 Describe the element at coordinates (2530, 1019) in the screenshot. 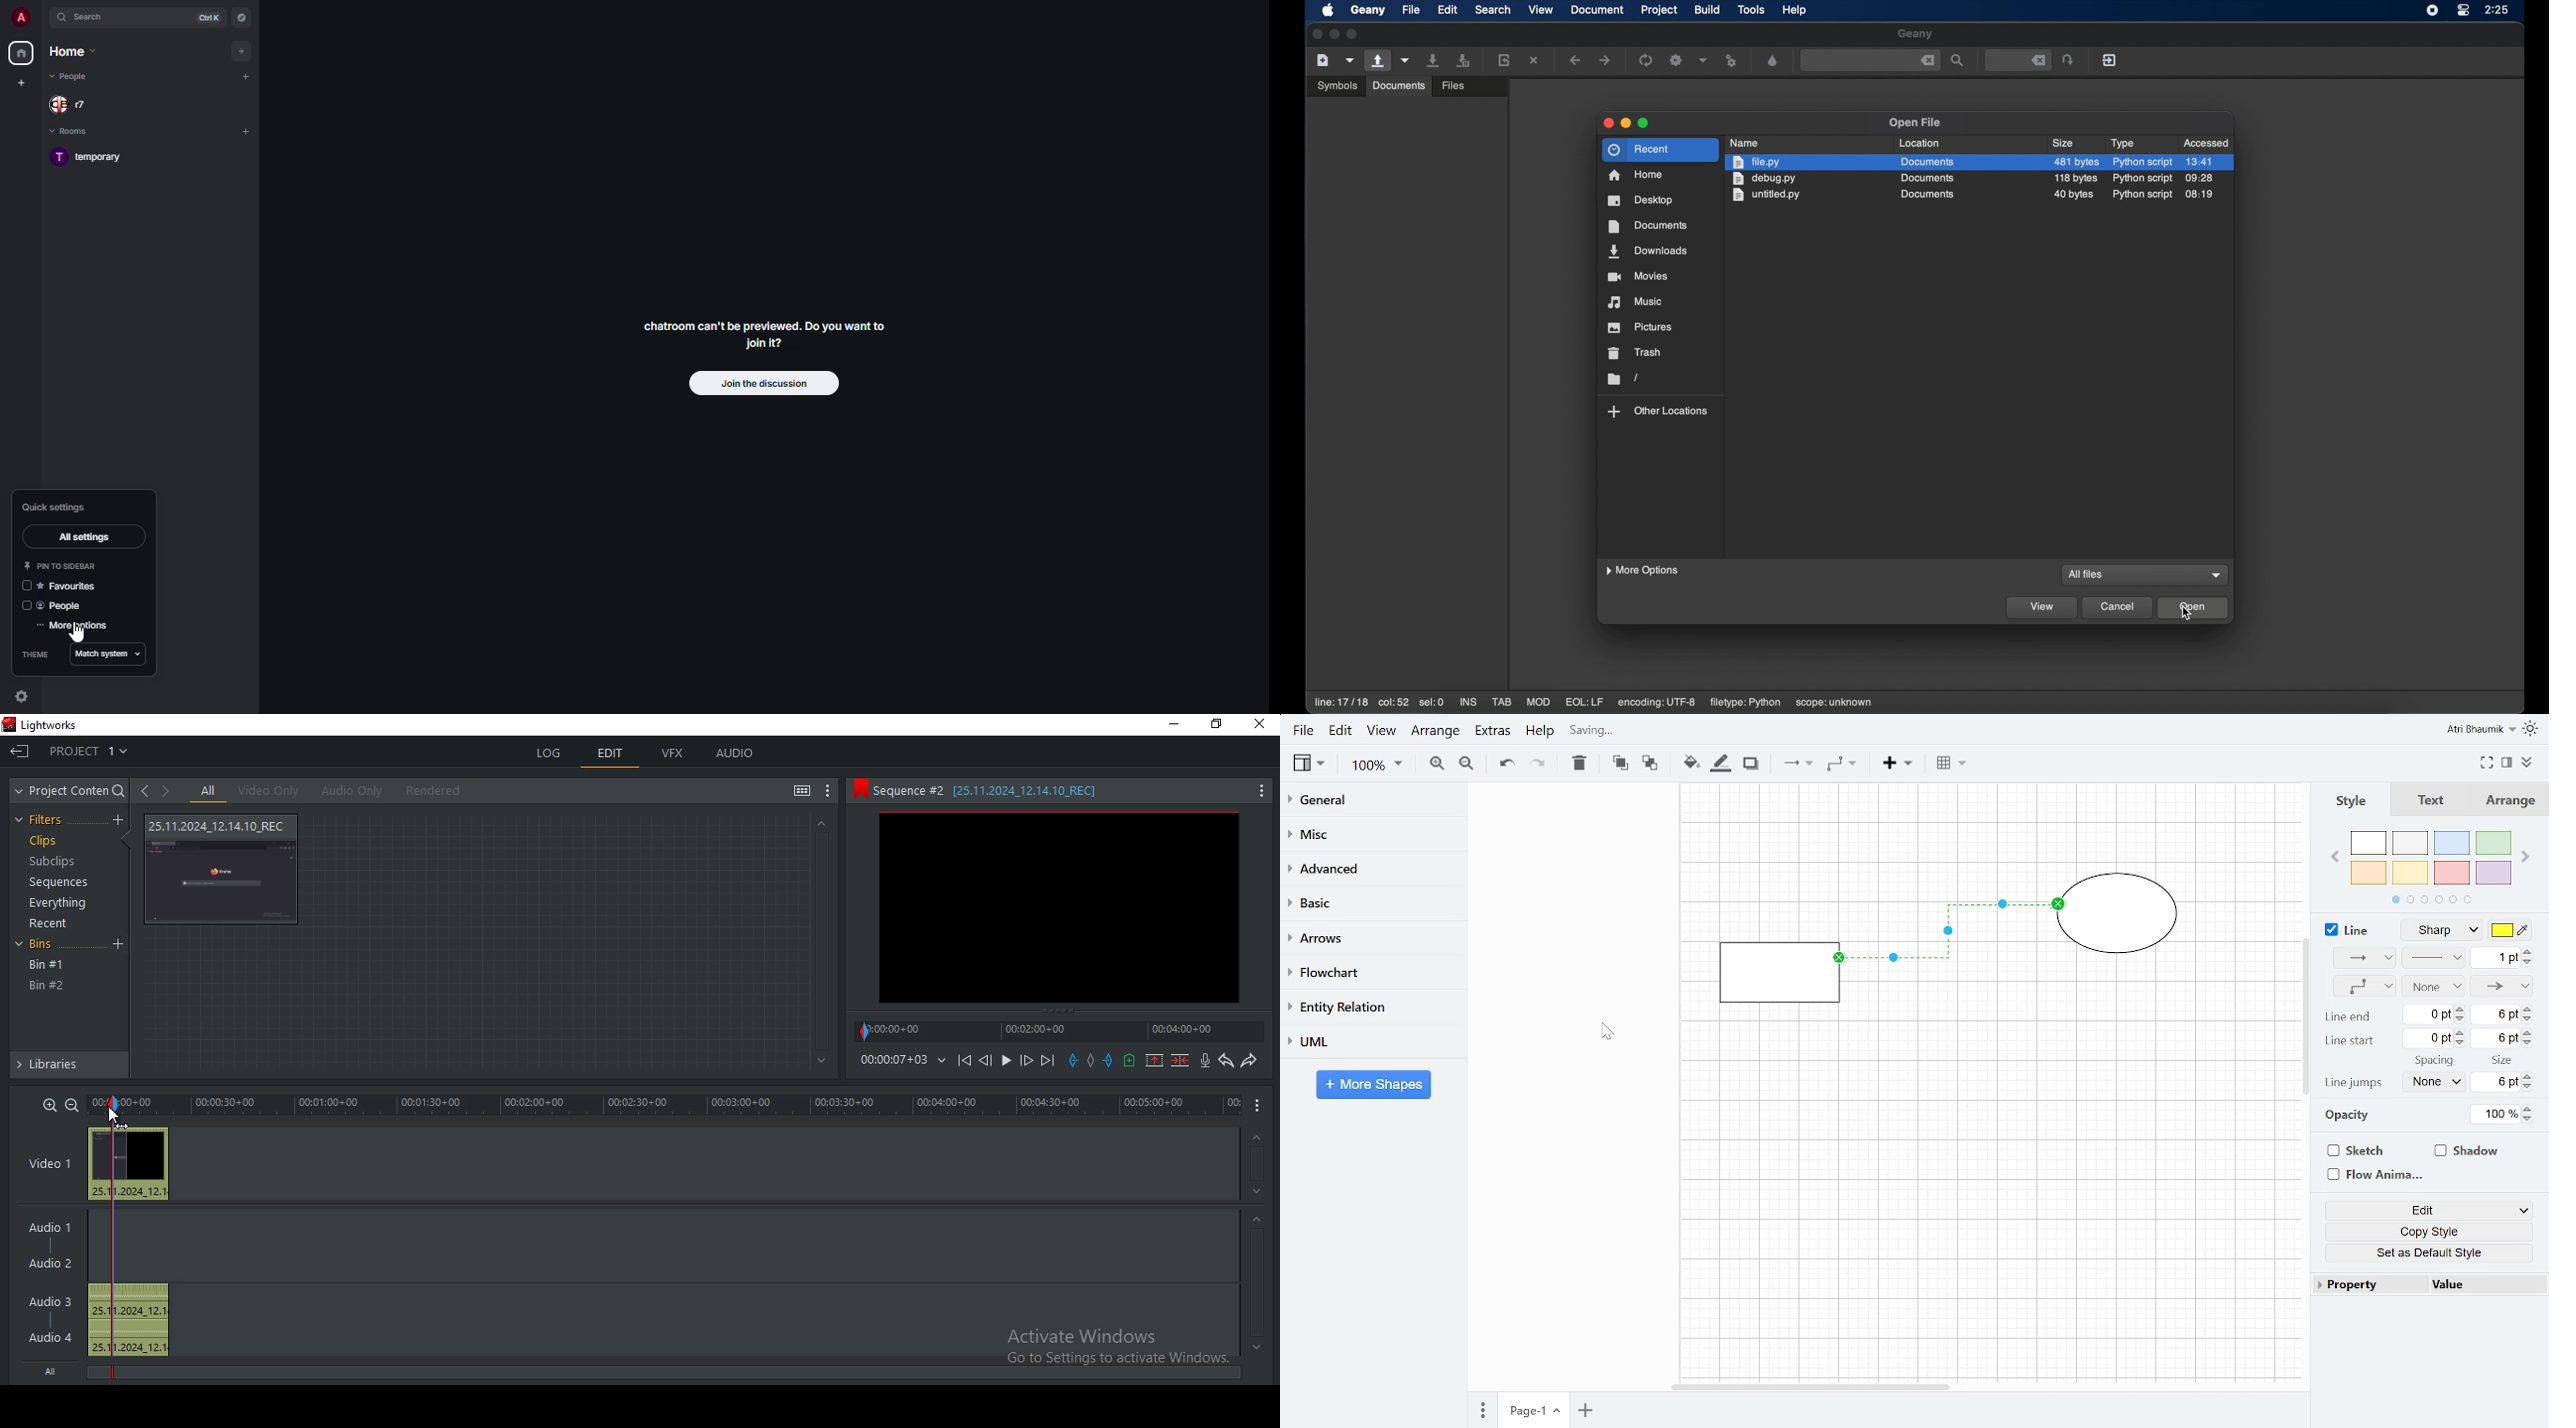

I see `Decrease line end size` at that location.